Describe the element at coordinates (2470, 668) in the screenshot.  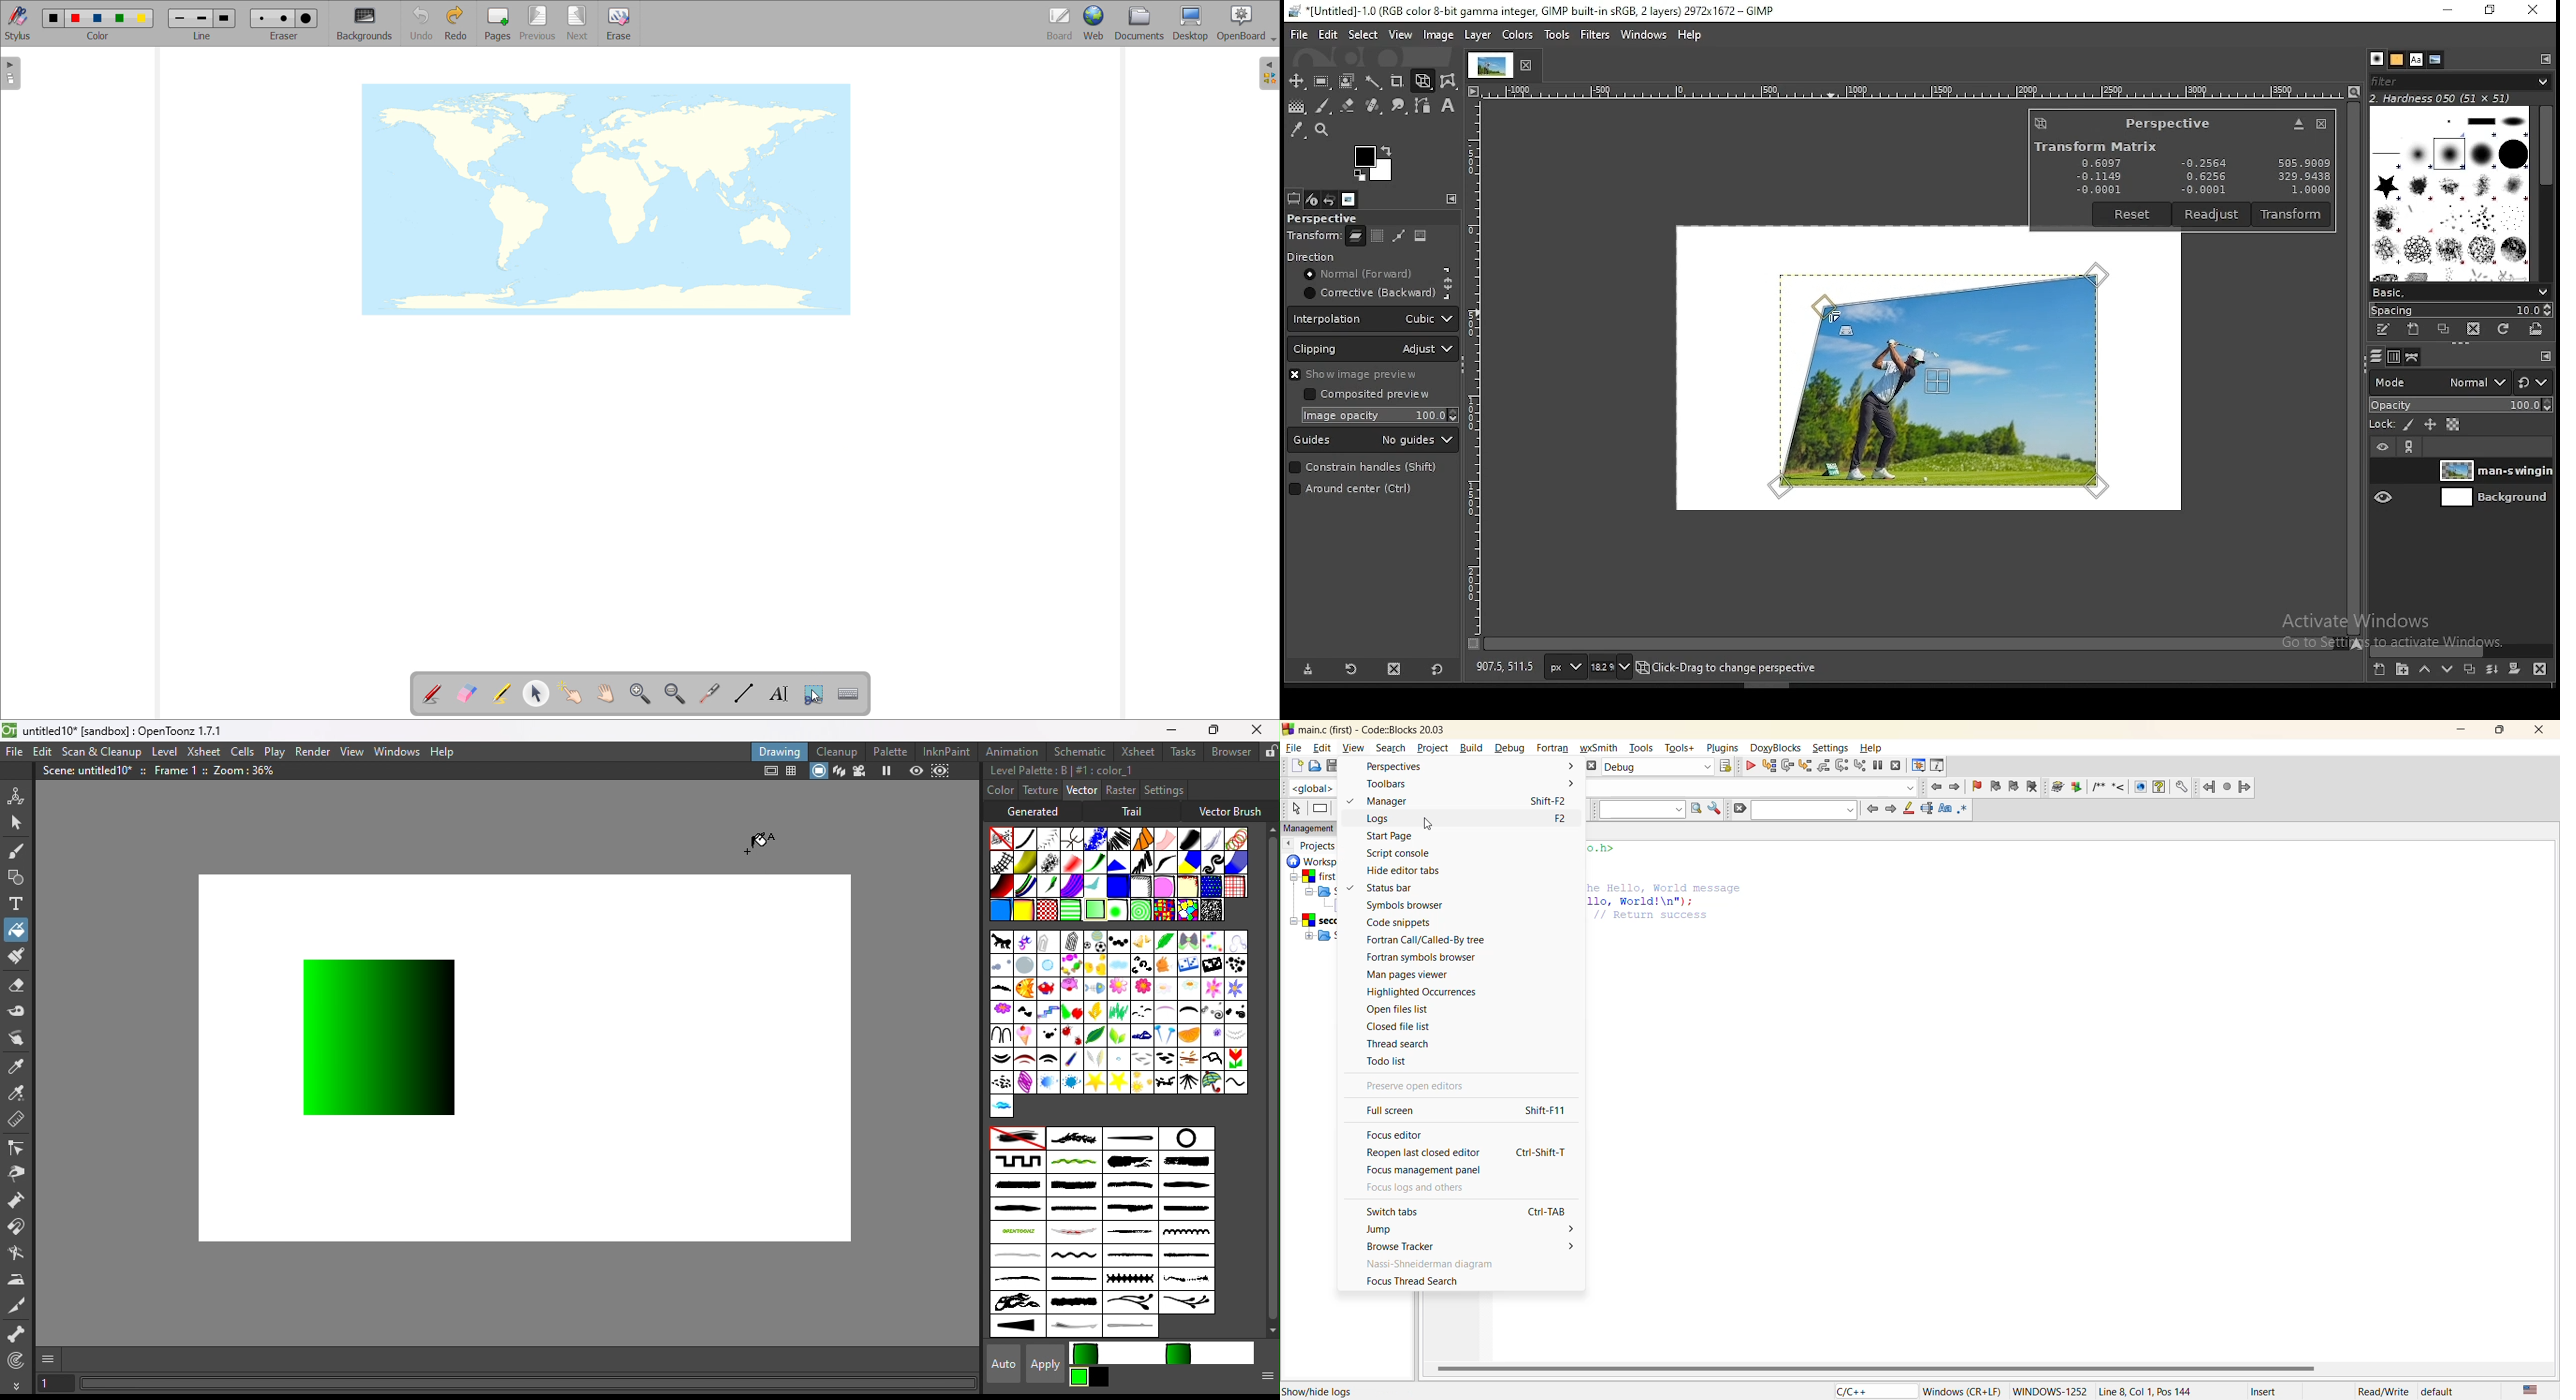
I see `duplicate layer` at that location.